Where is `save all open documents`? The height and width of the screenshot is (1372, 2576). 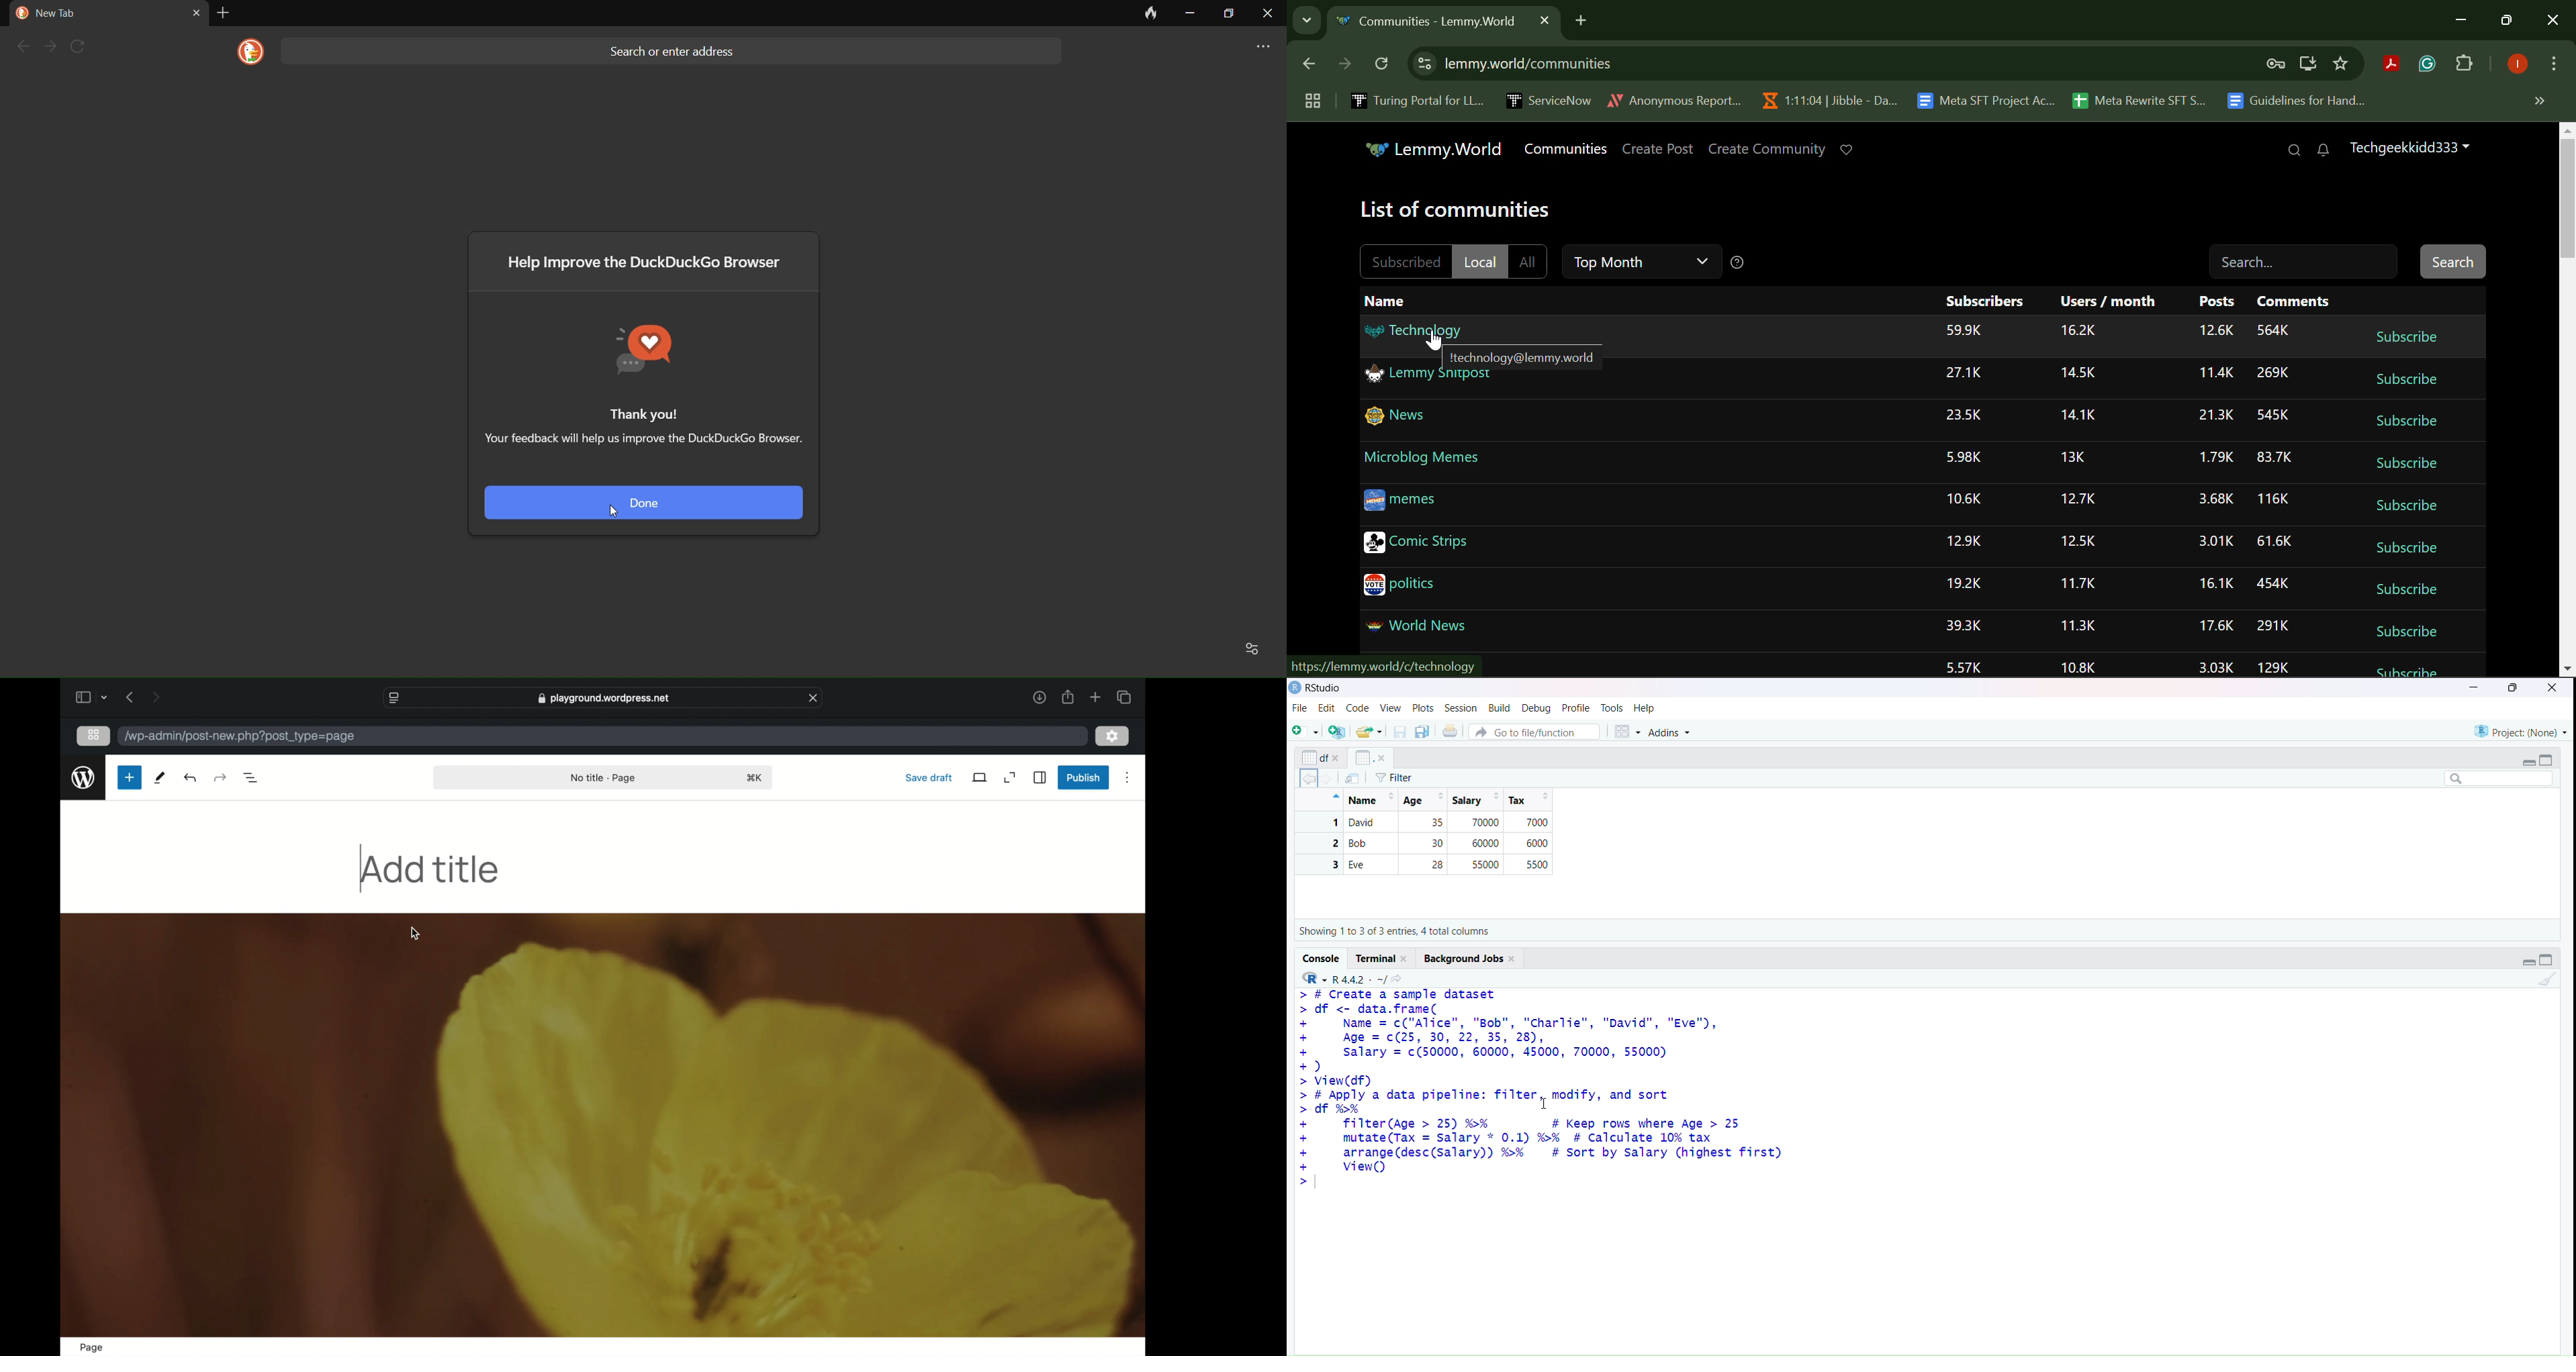
save all open documents is located at coordinates (1423, 731).